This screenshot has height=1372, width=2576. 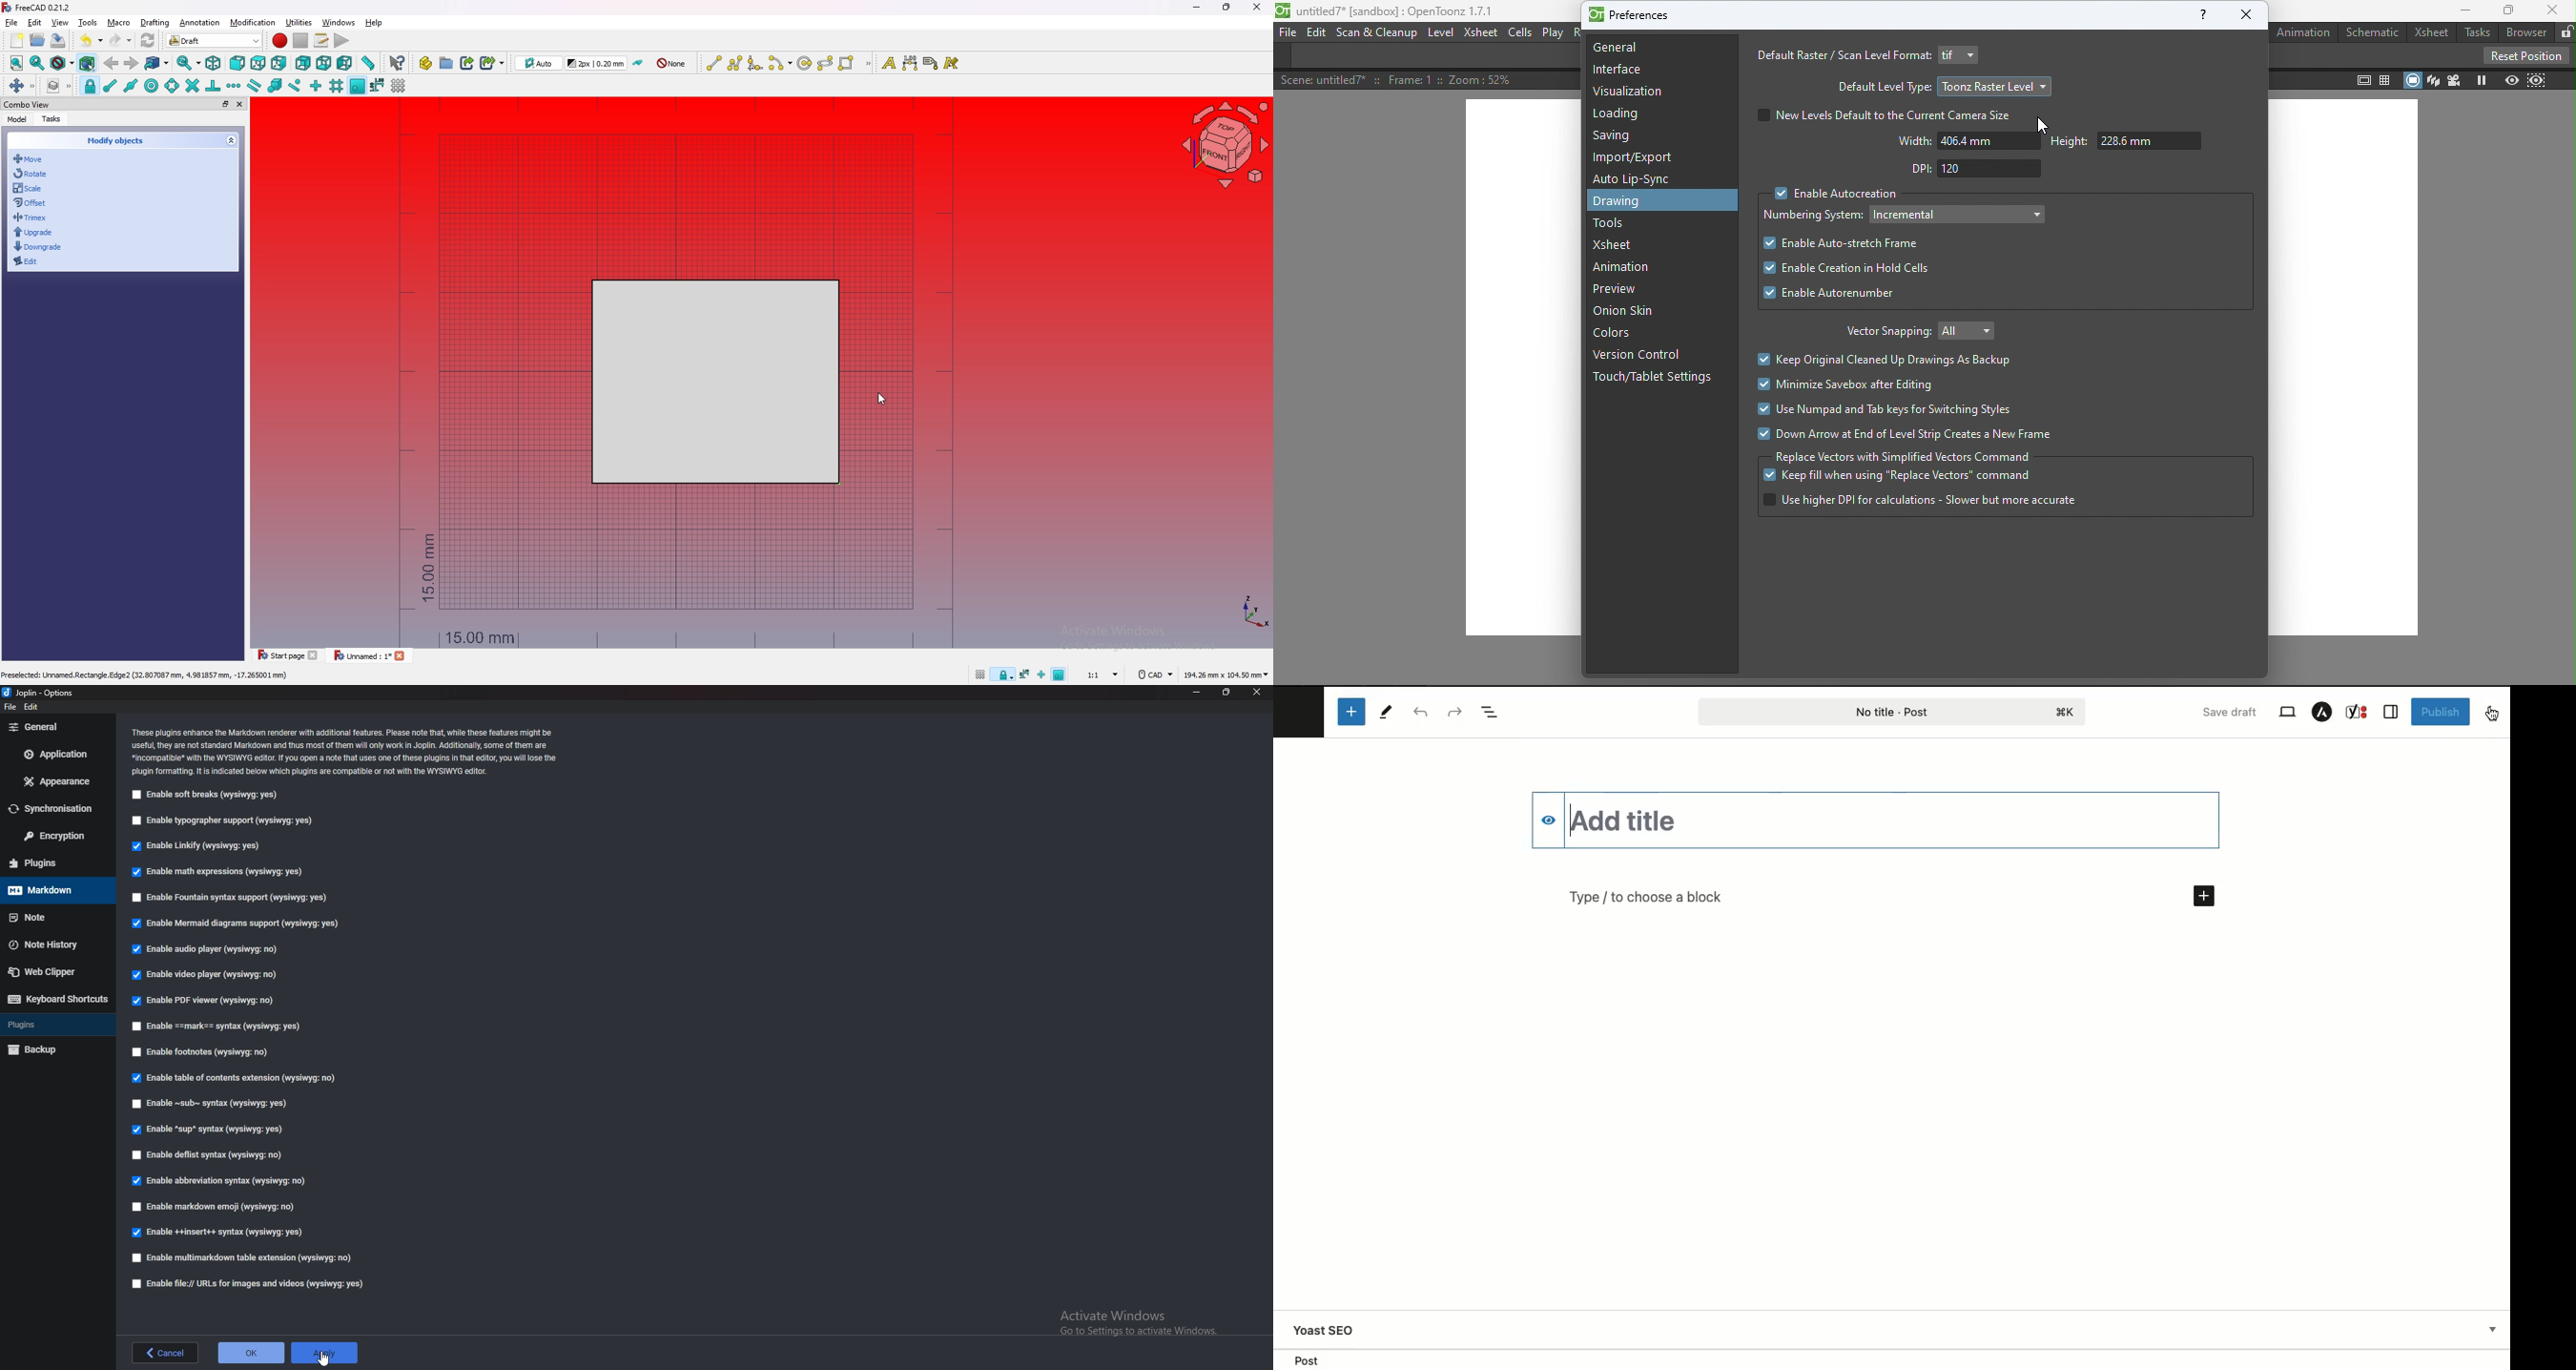 I want to click on toggle grid, so click(x=400, y=85).